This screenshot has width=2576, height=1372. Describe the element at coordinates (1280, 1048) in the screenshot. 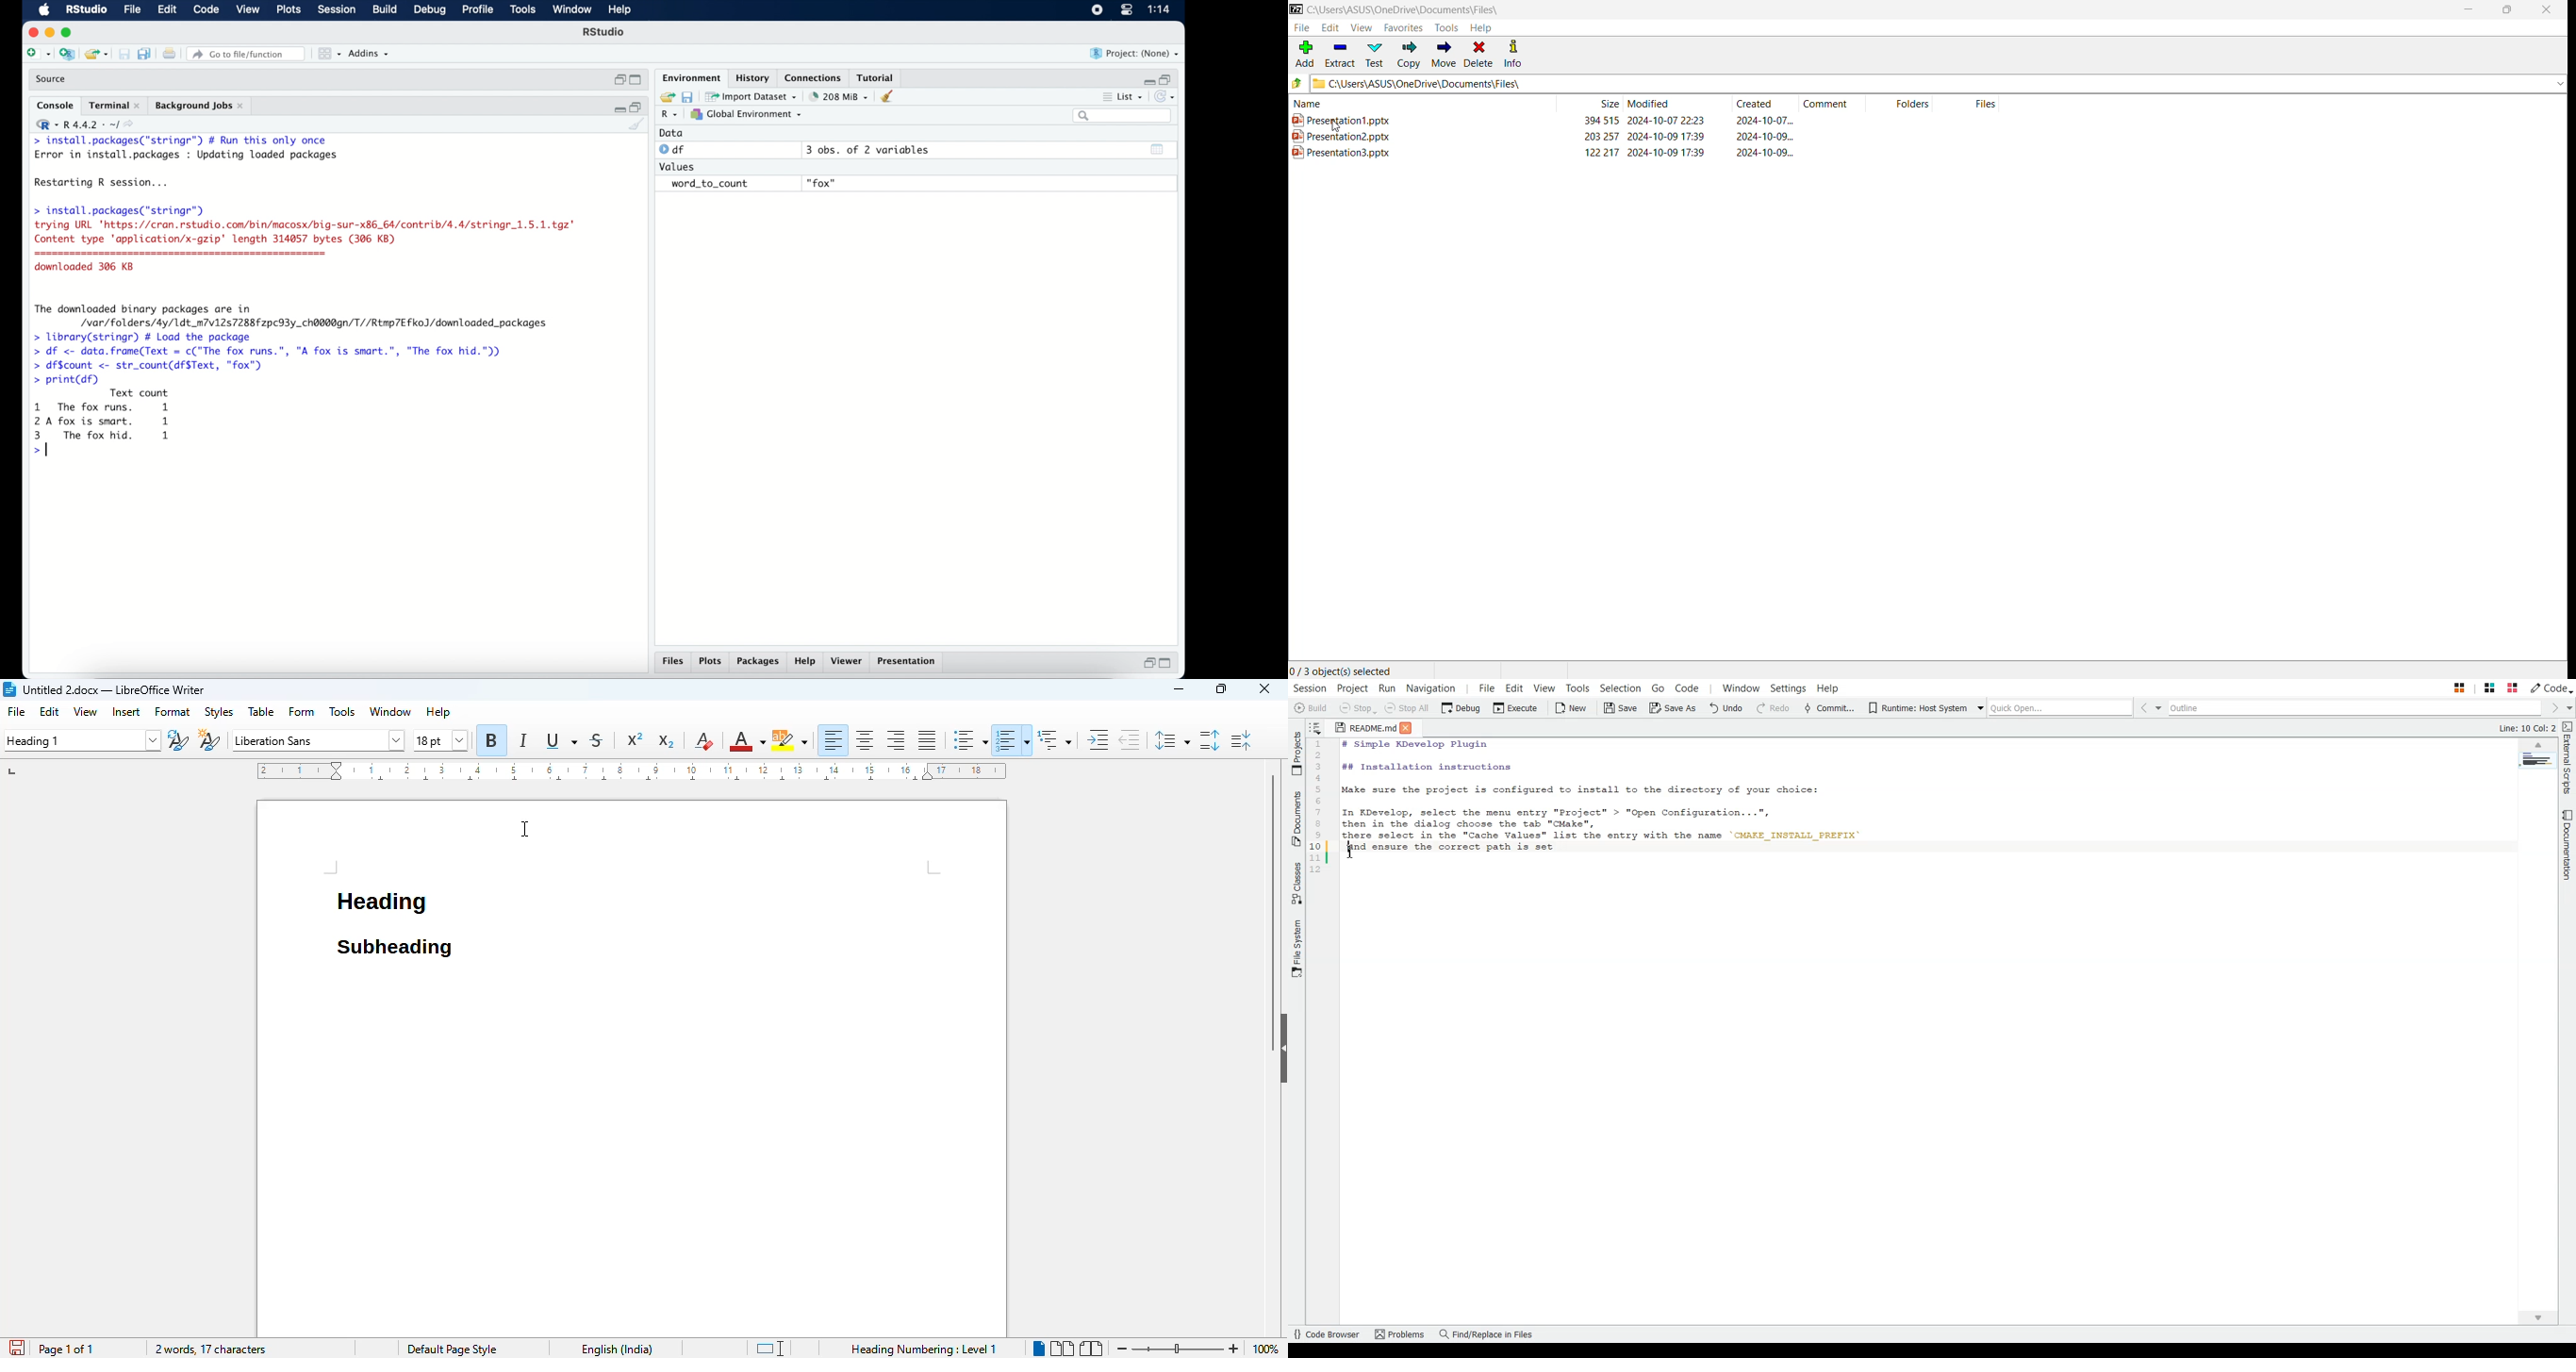

I see `show` at that location.